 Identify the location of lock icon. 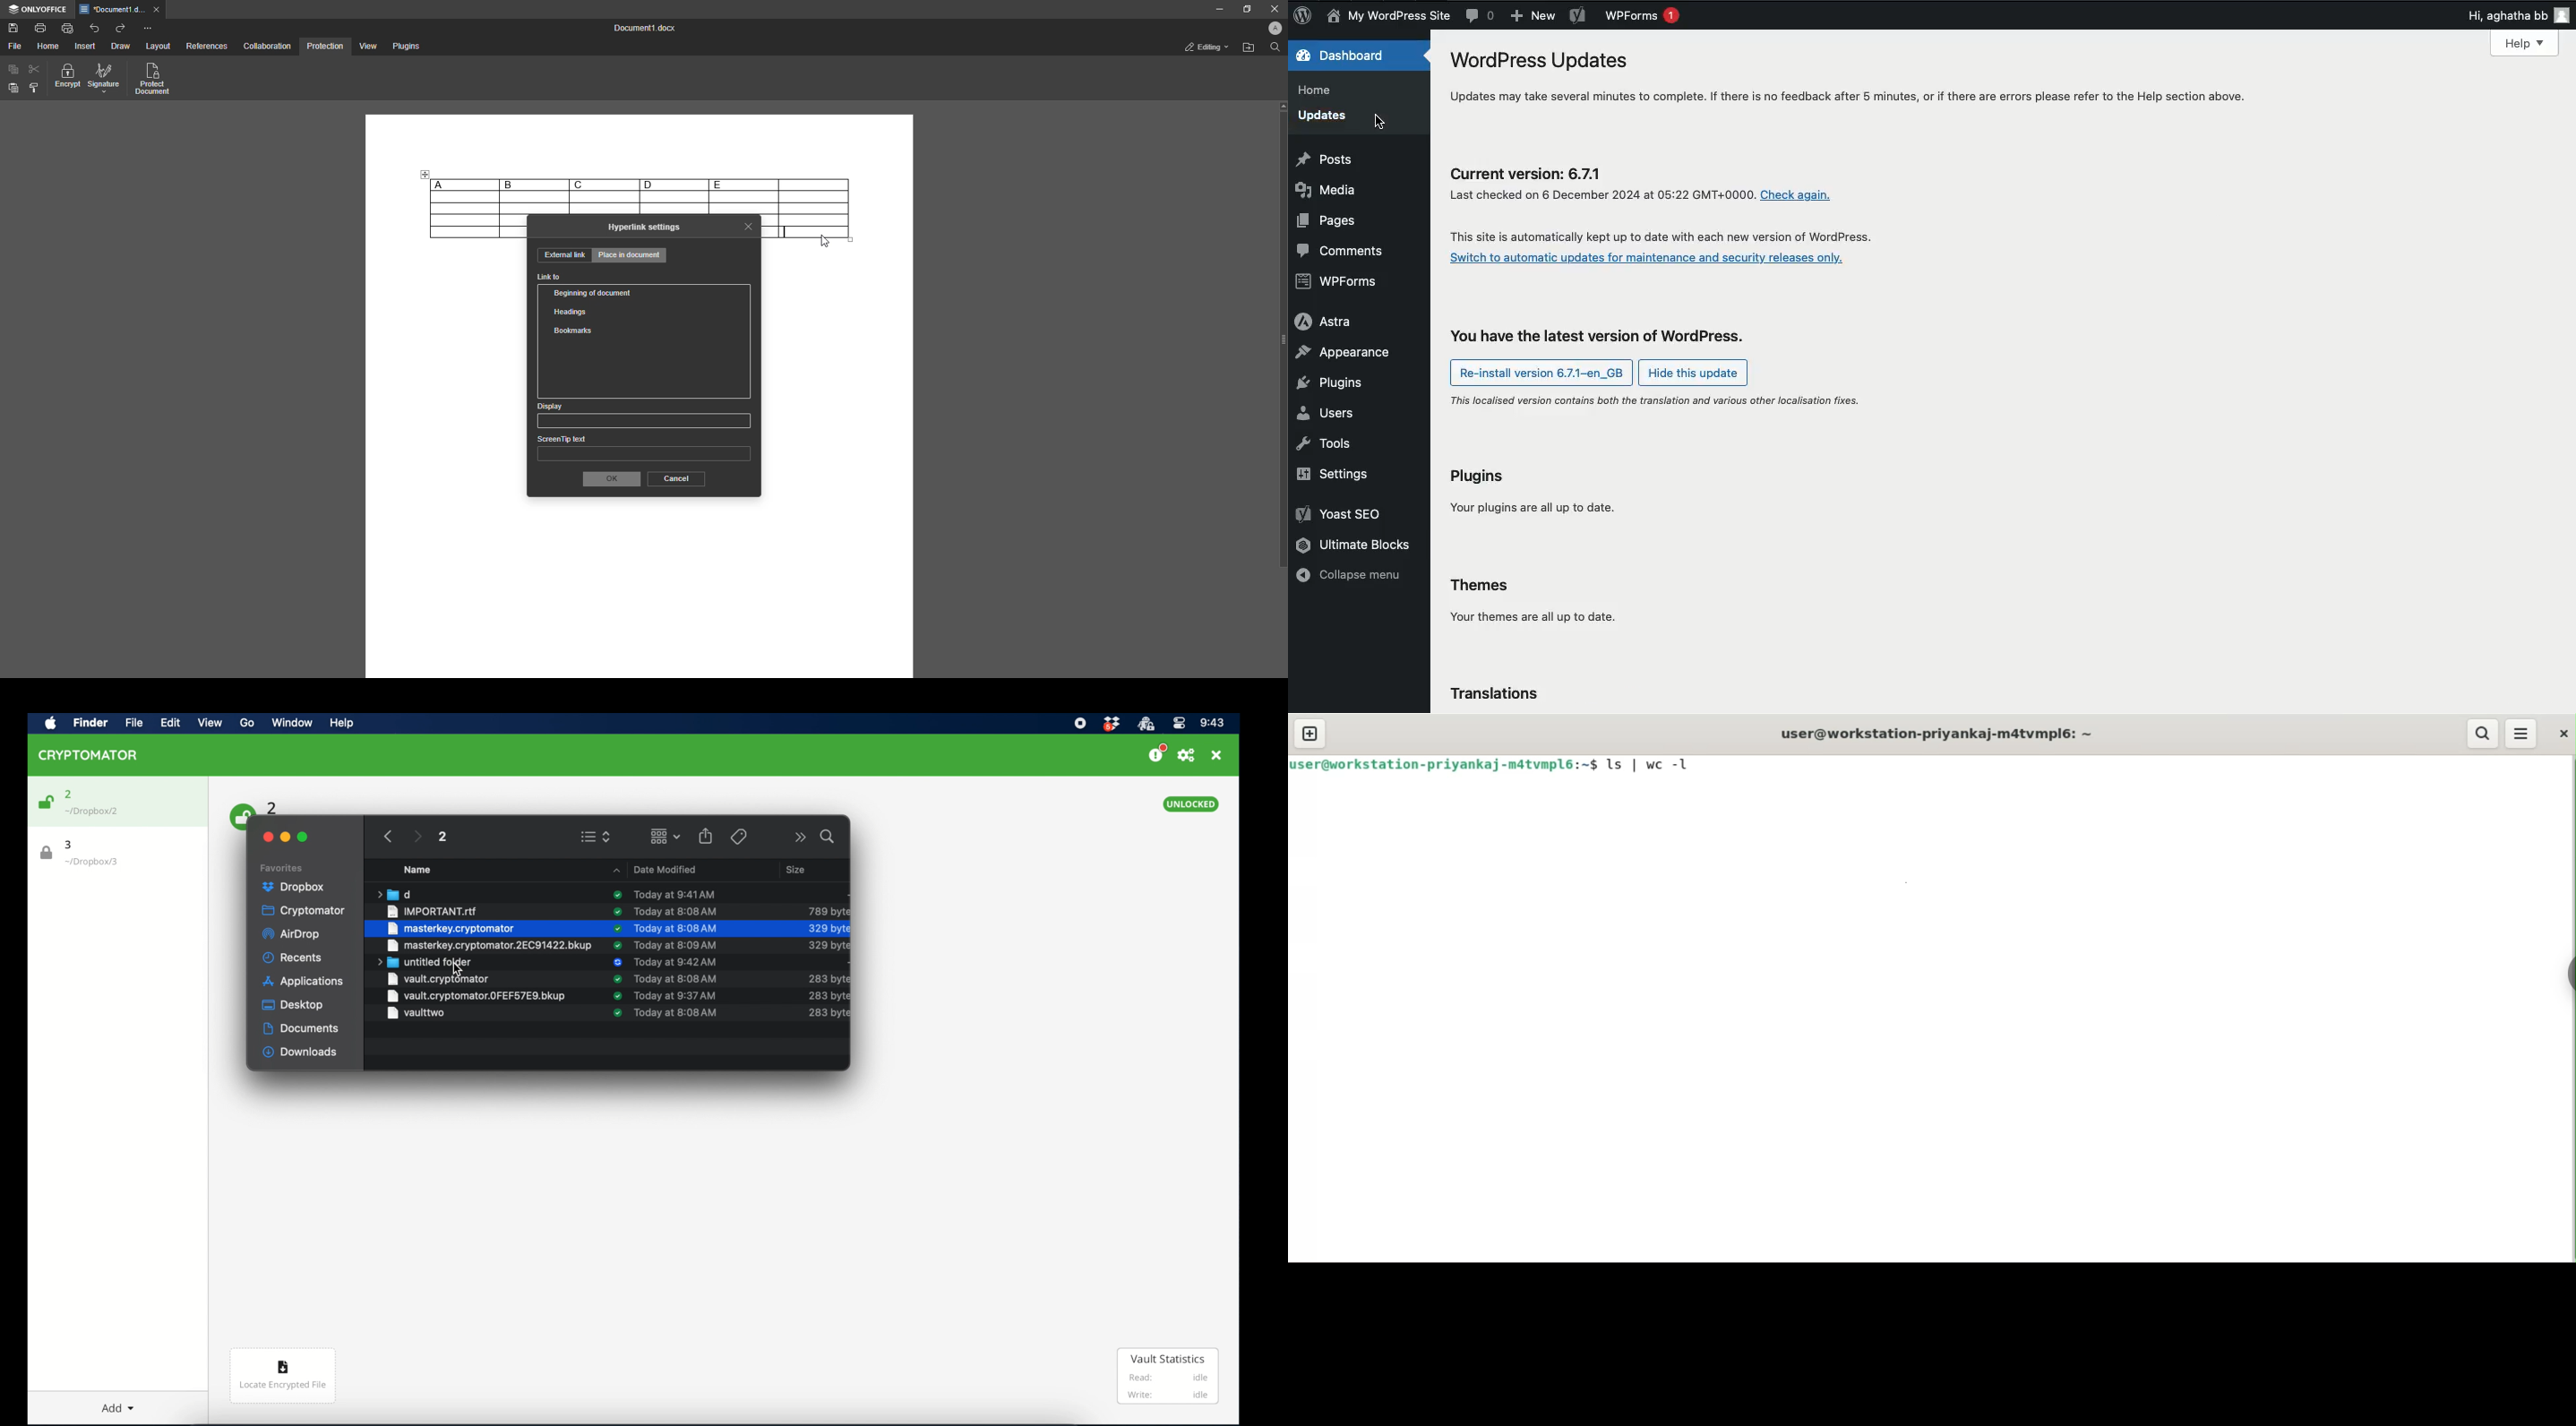
(47, 853).